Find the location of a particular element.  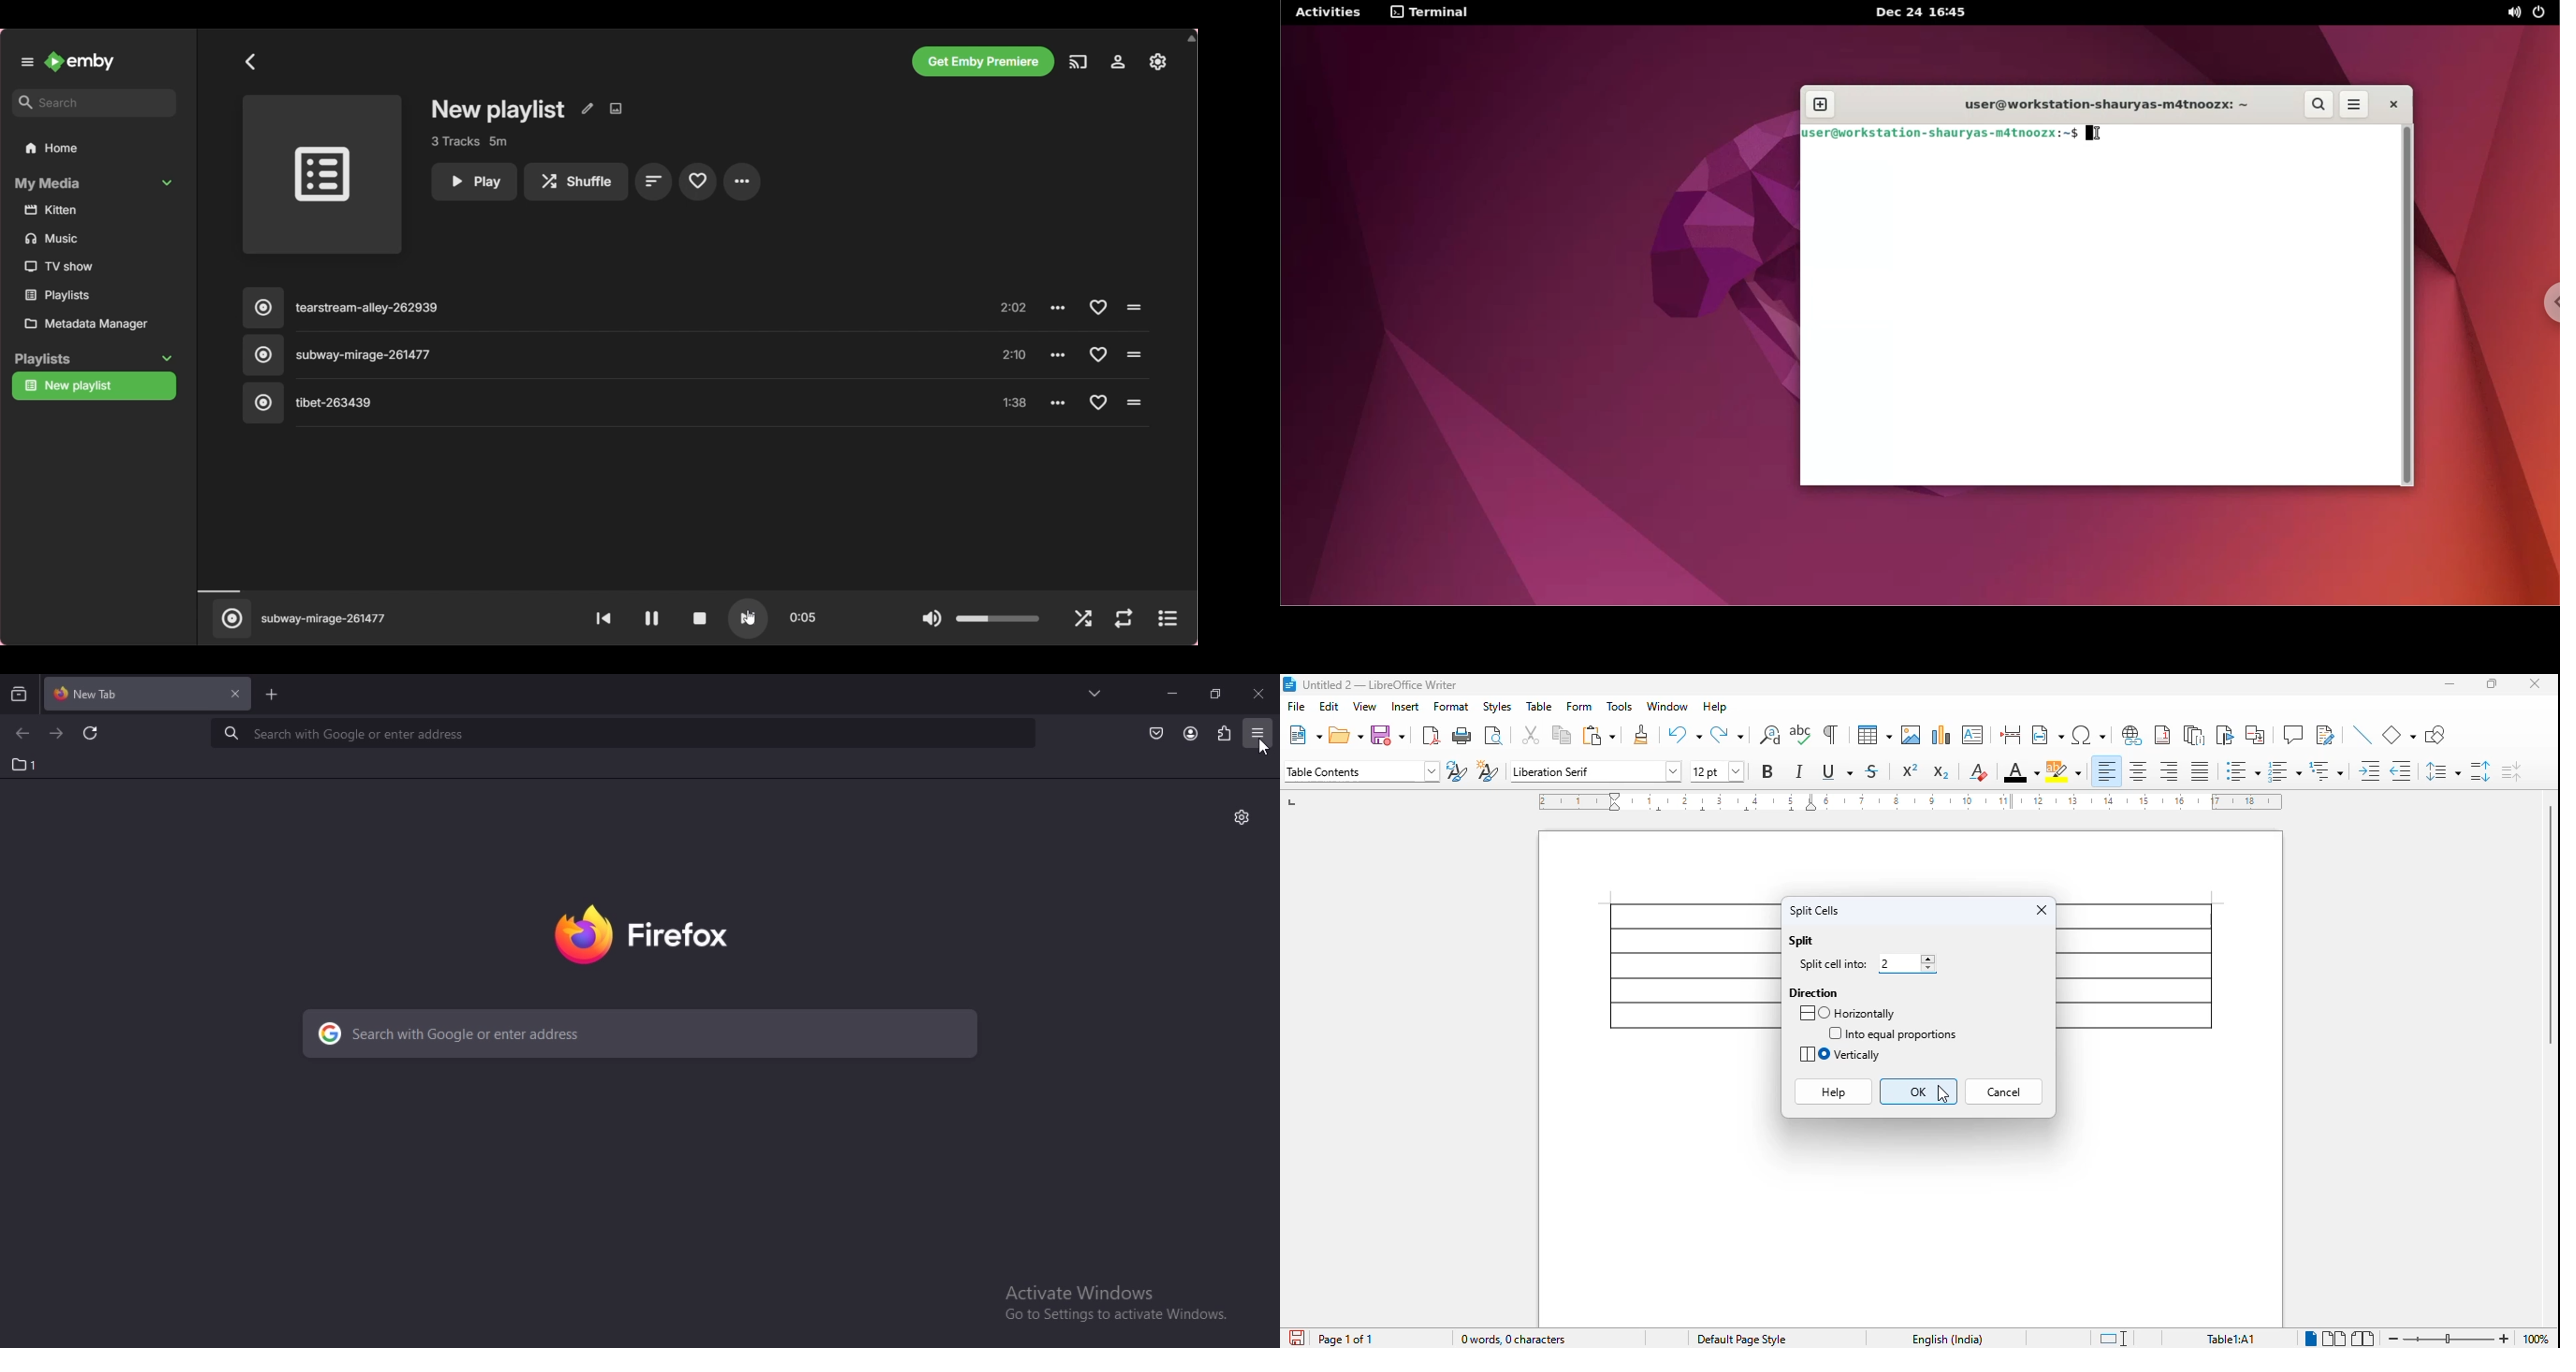

direction is located at coordinates (1814, 991).